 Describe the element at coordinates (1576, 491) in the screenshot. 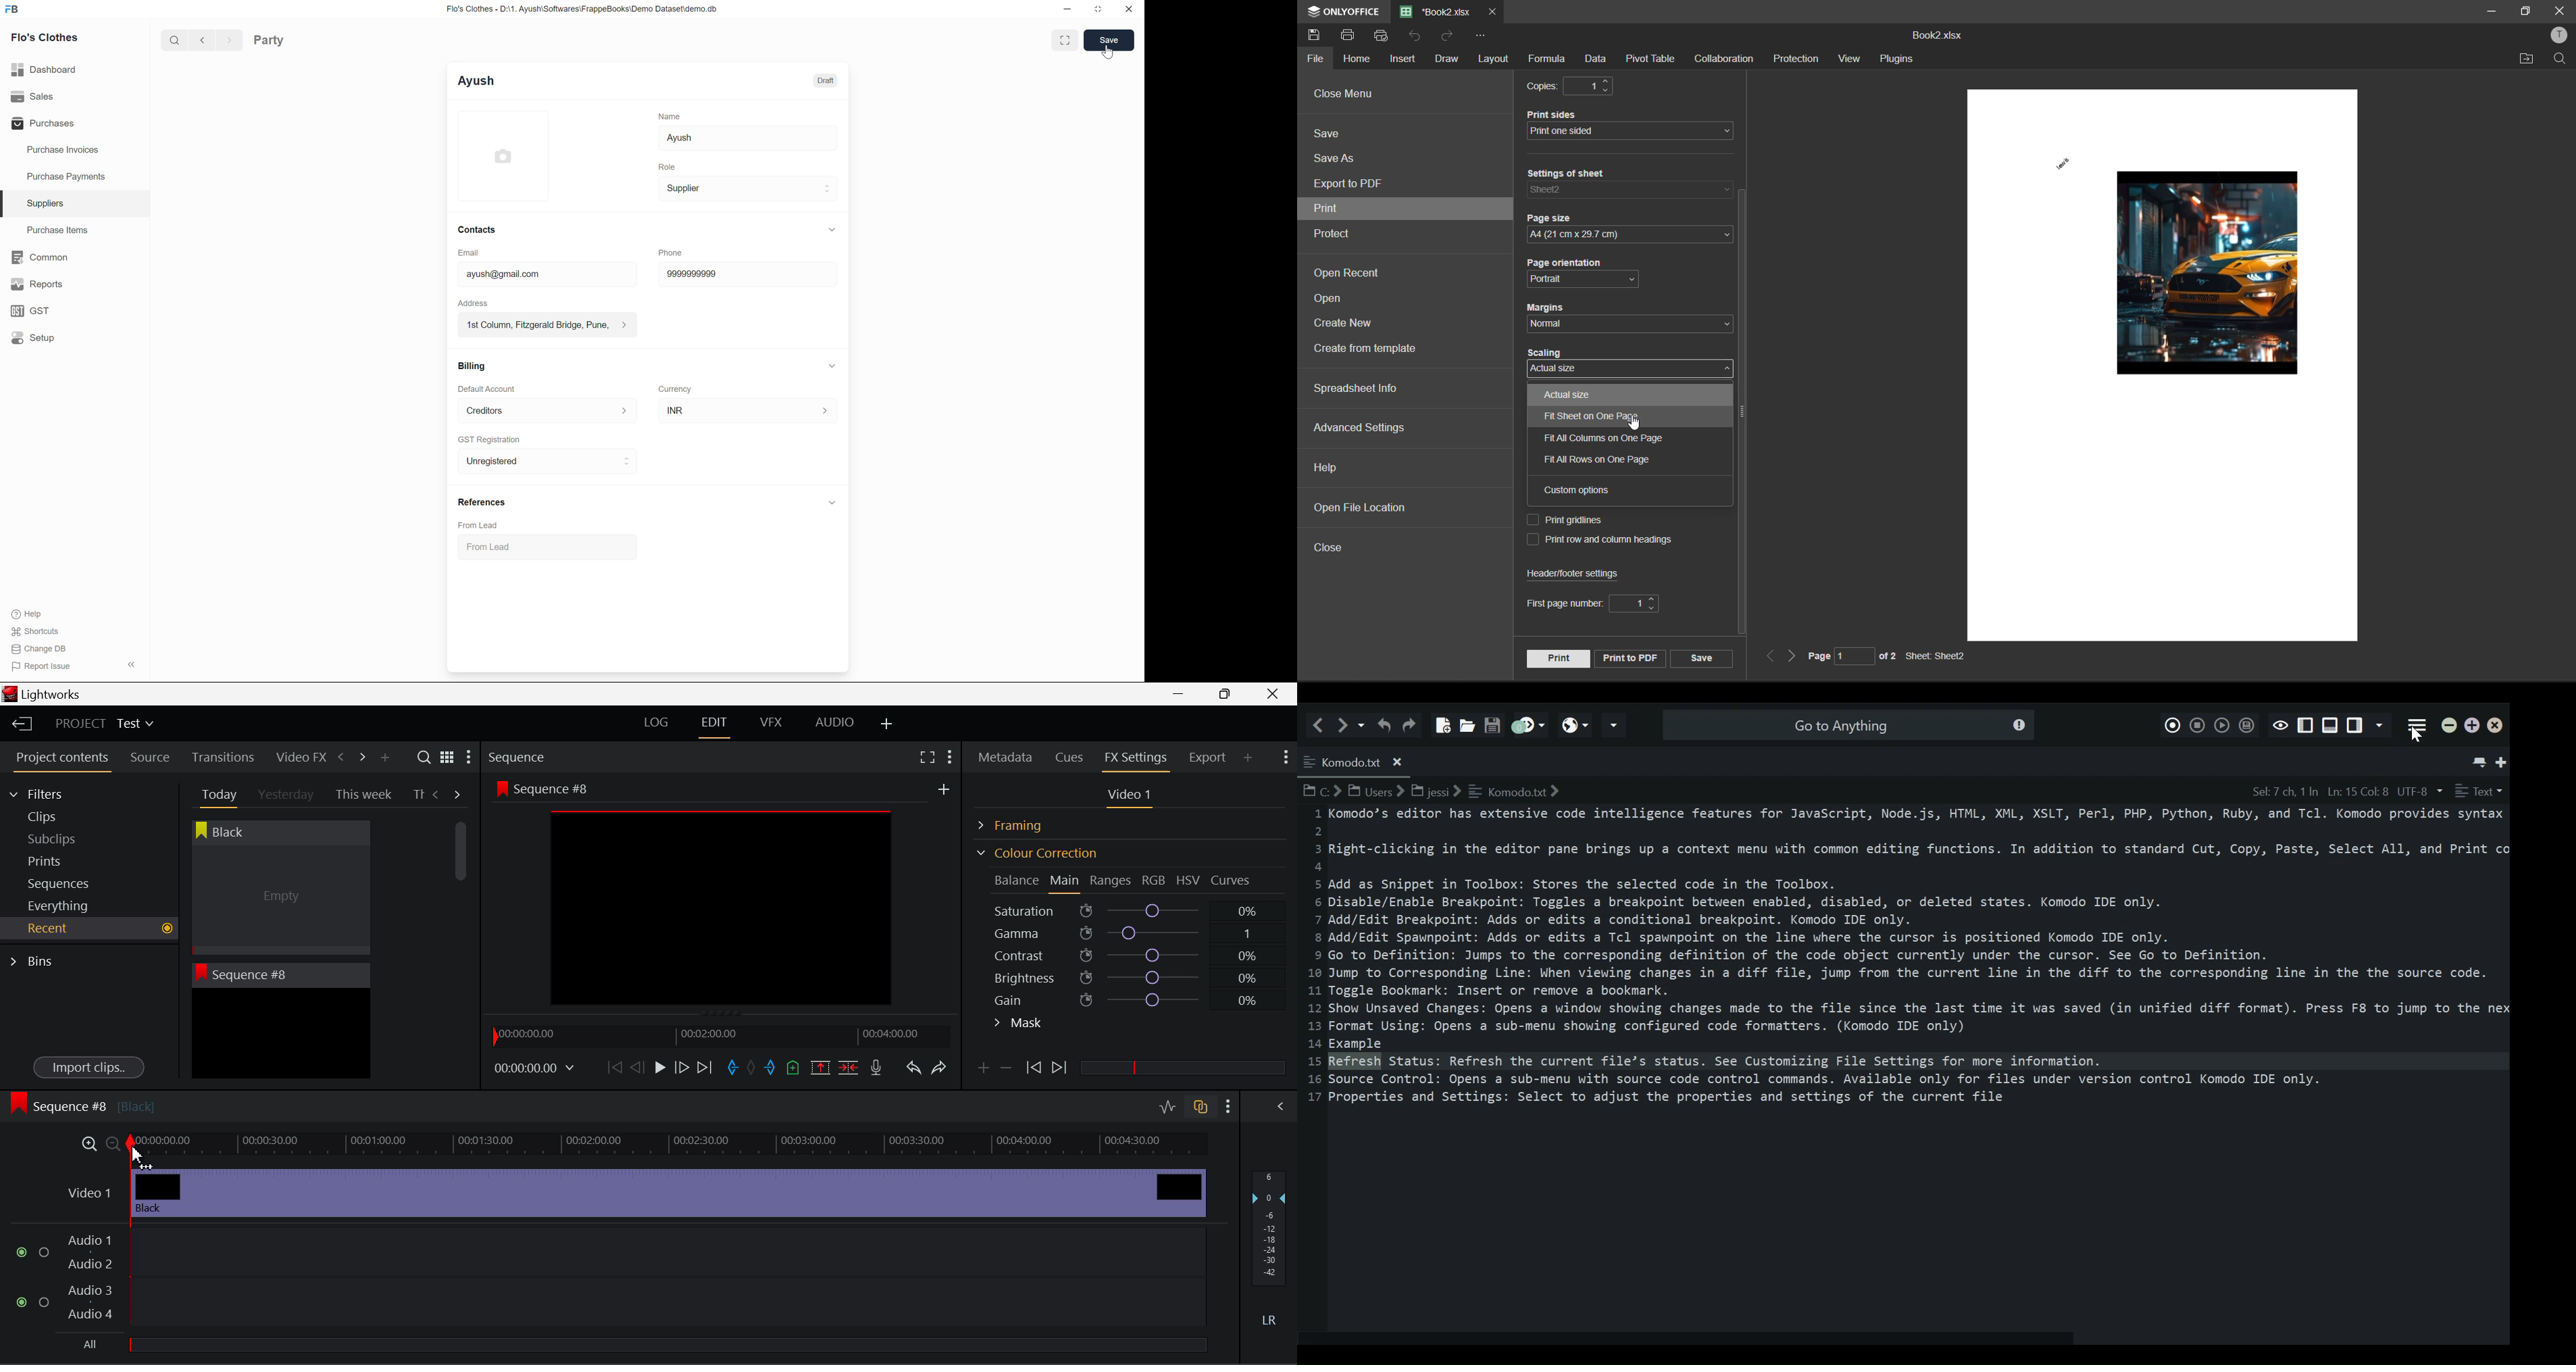

I see `custom options` at that location.